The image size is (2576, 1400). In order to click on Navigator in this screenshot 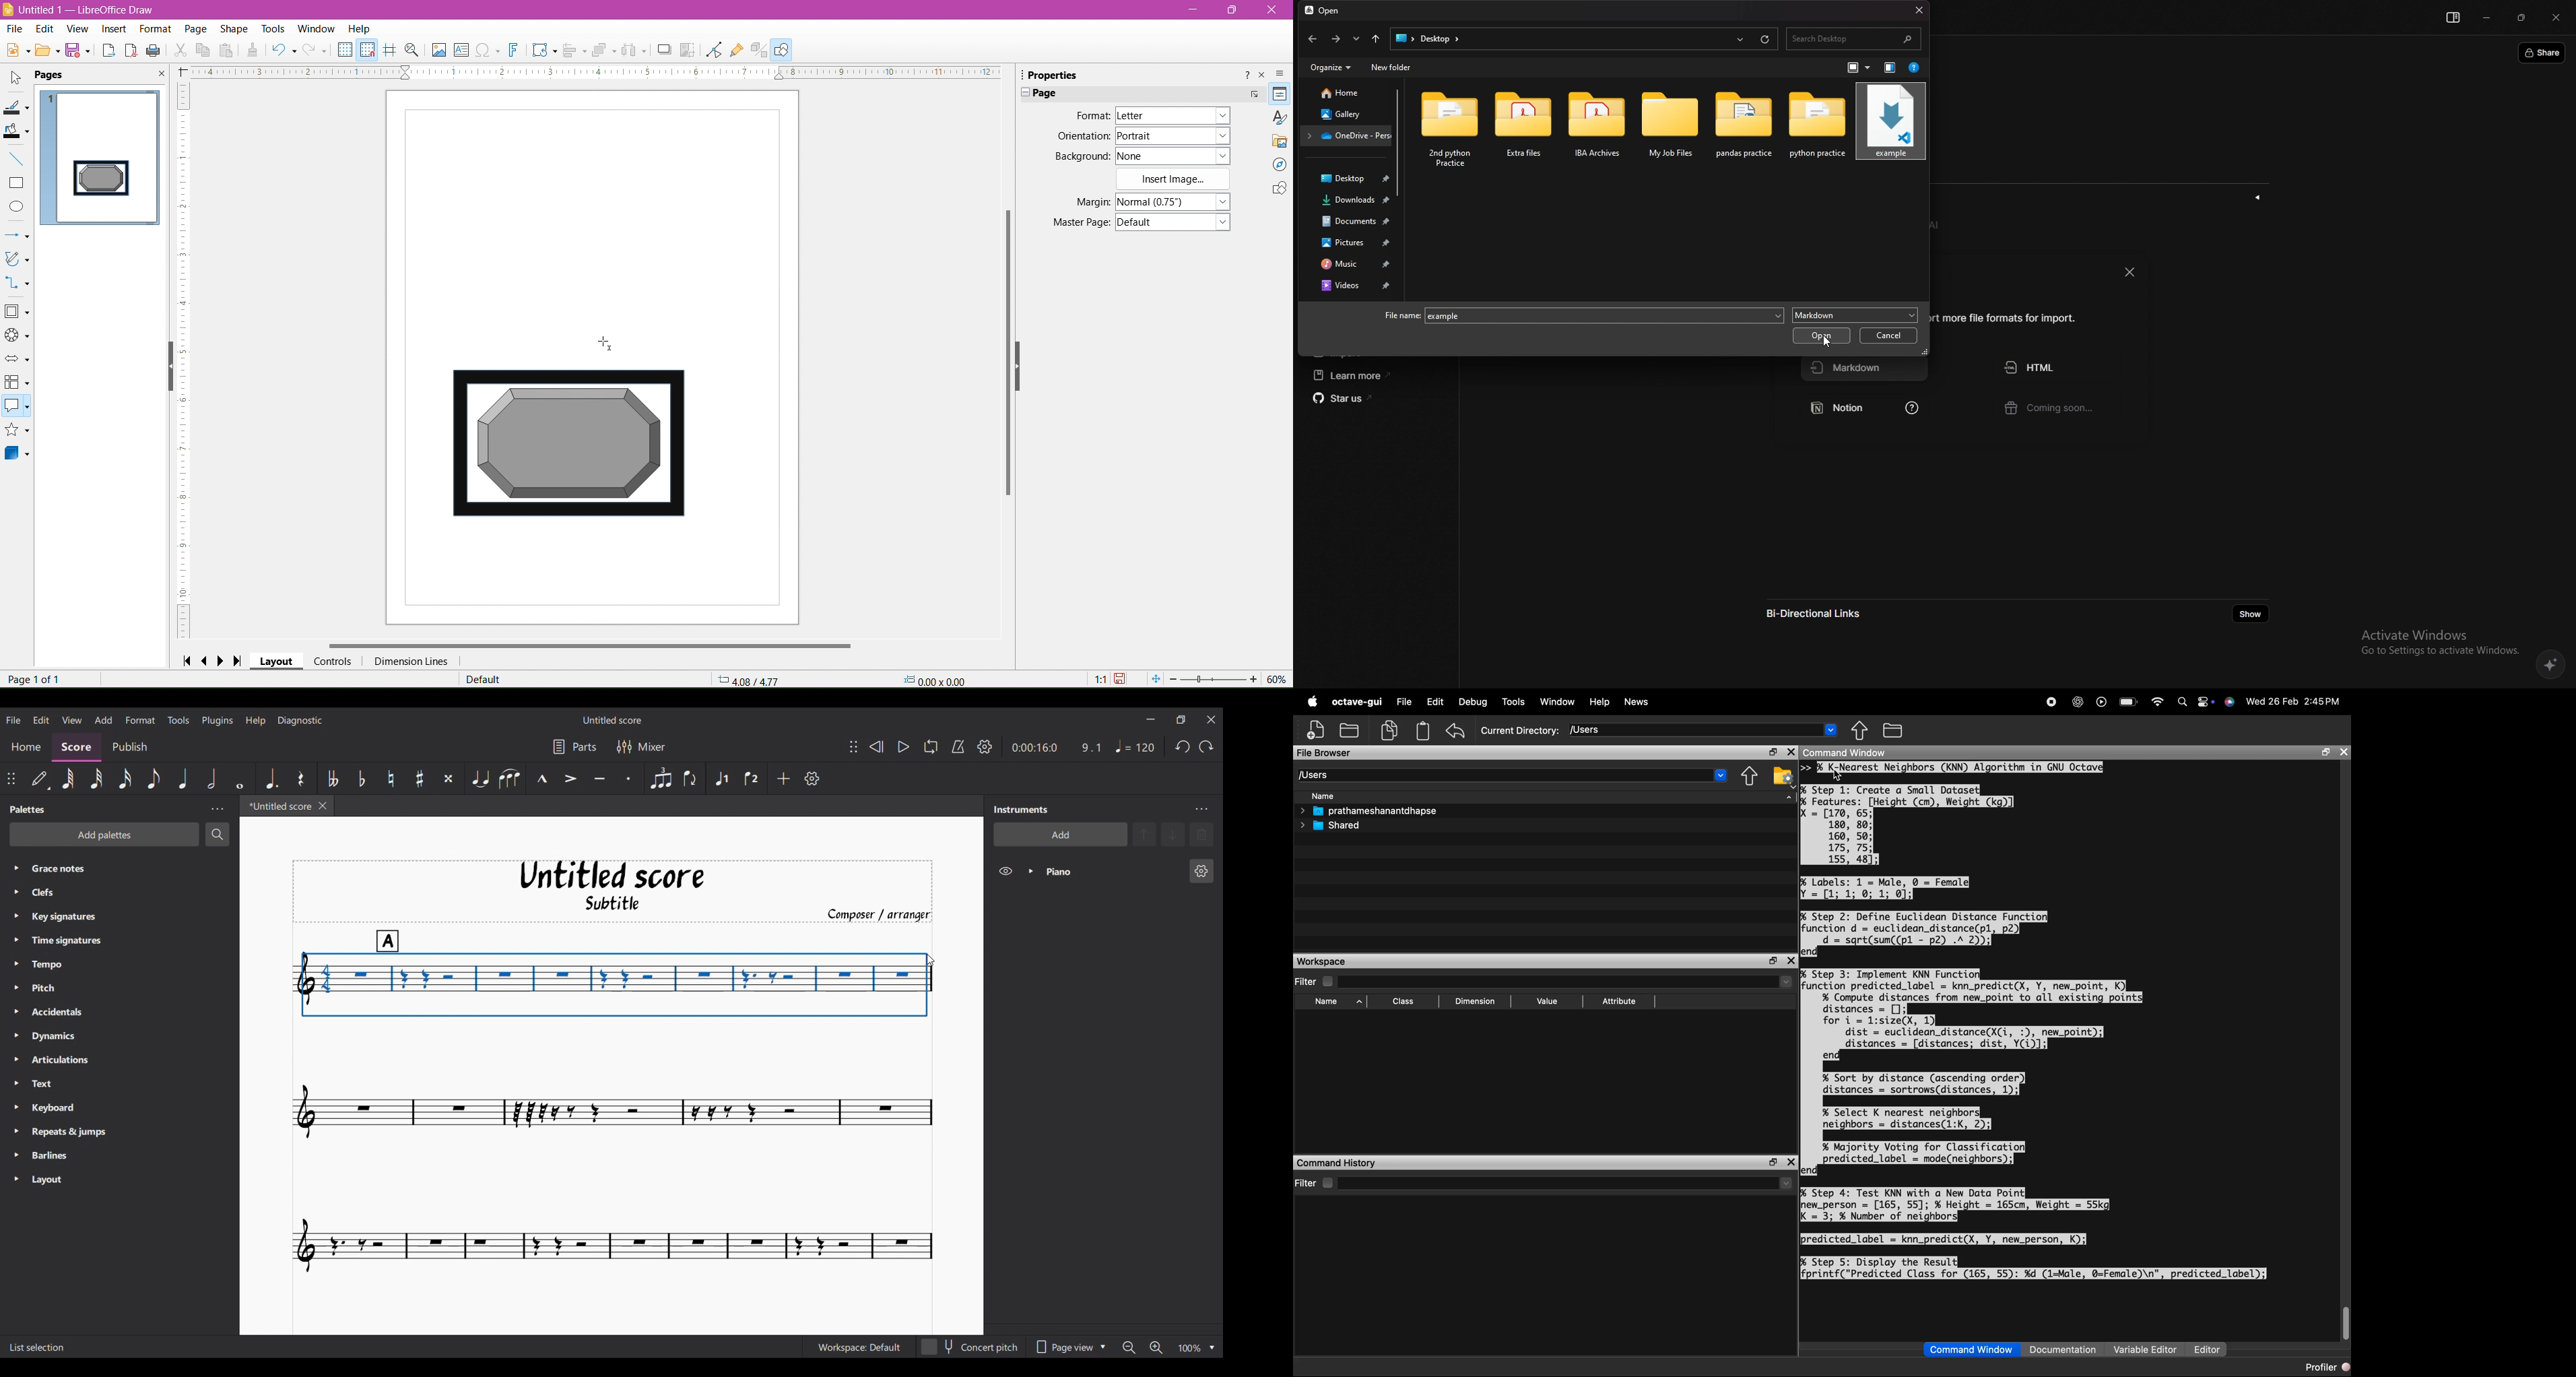, I will do `click(1280, 165)`.